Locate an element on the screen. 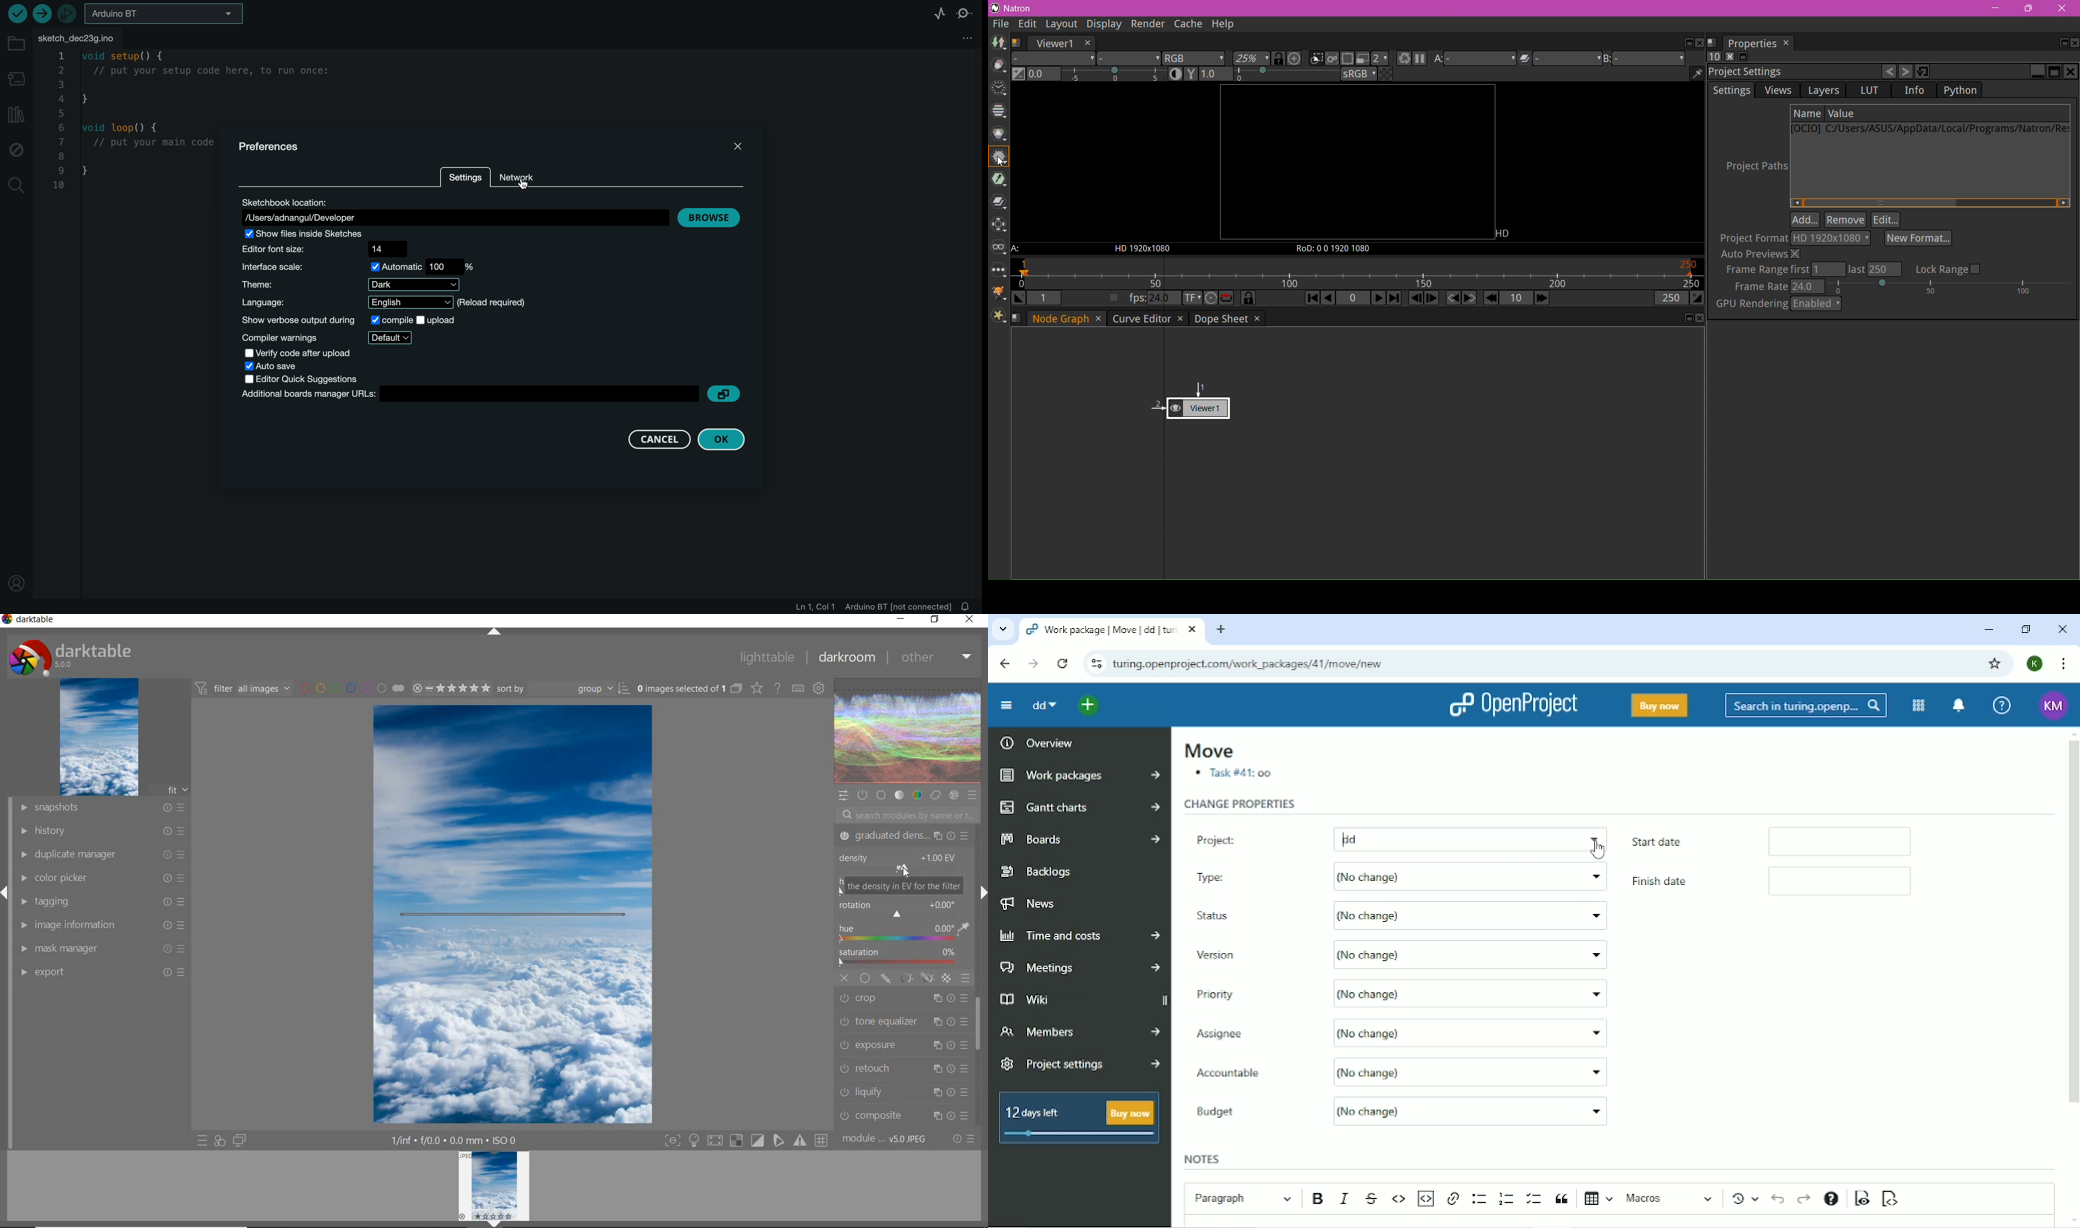 The image size is (2100, 1232). Numbered list is located at coordinates (1507, 1198).